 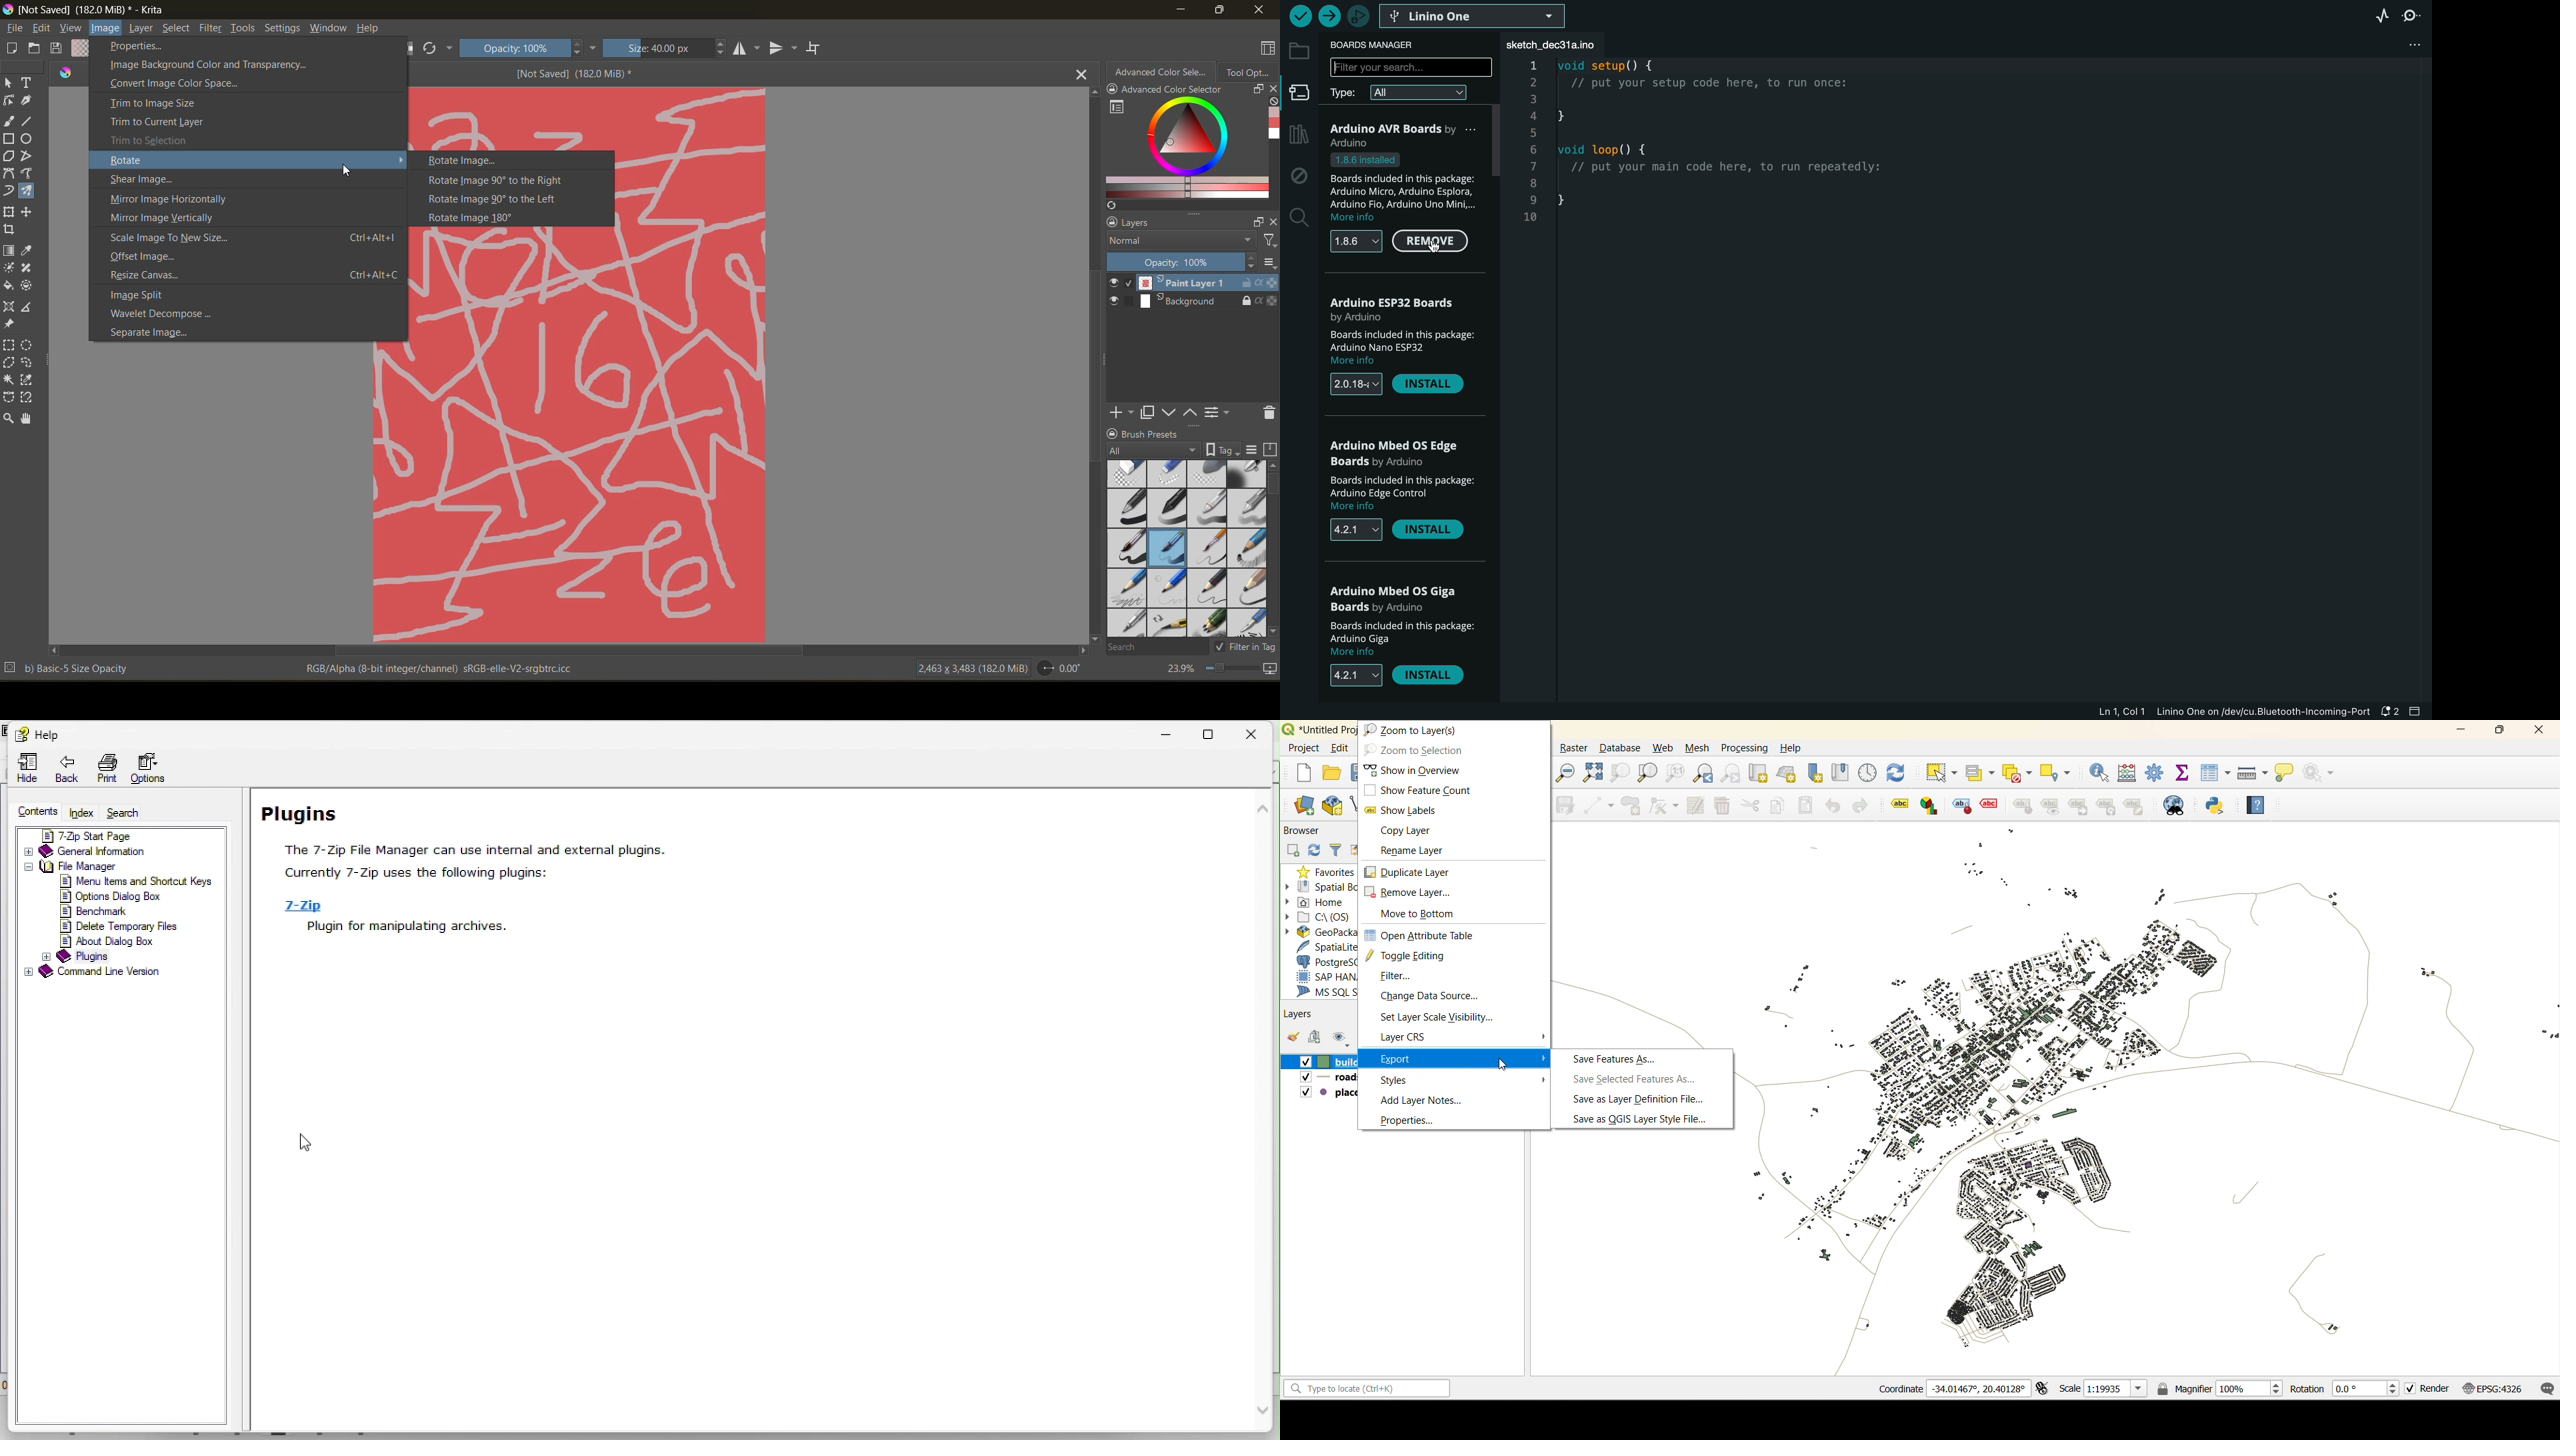 I want to click on manage map, so click(x=1339, y=1039).